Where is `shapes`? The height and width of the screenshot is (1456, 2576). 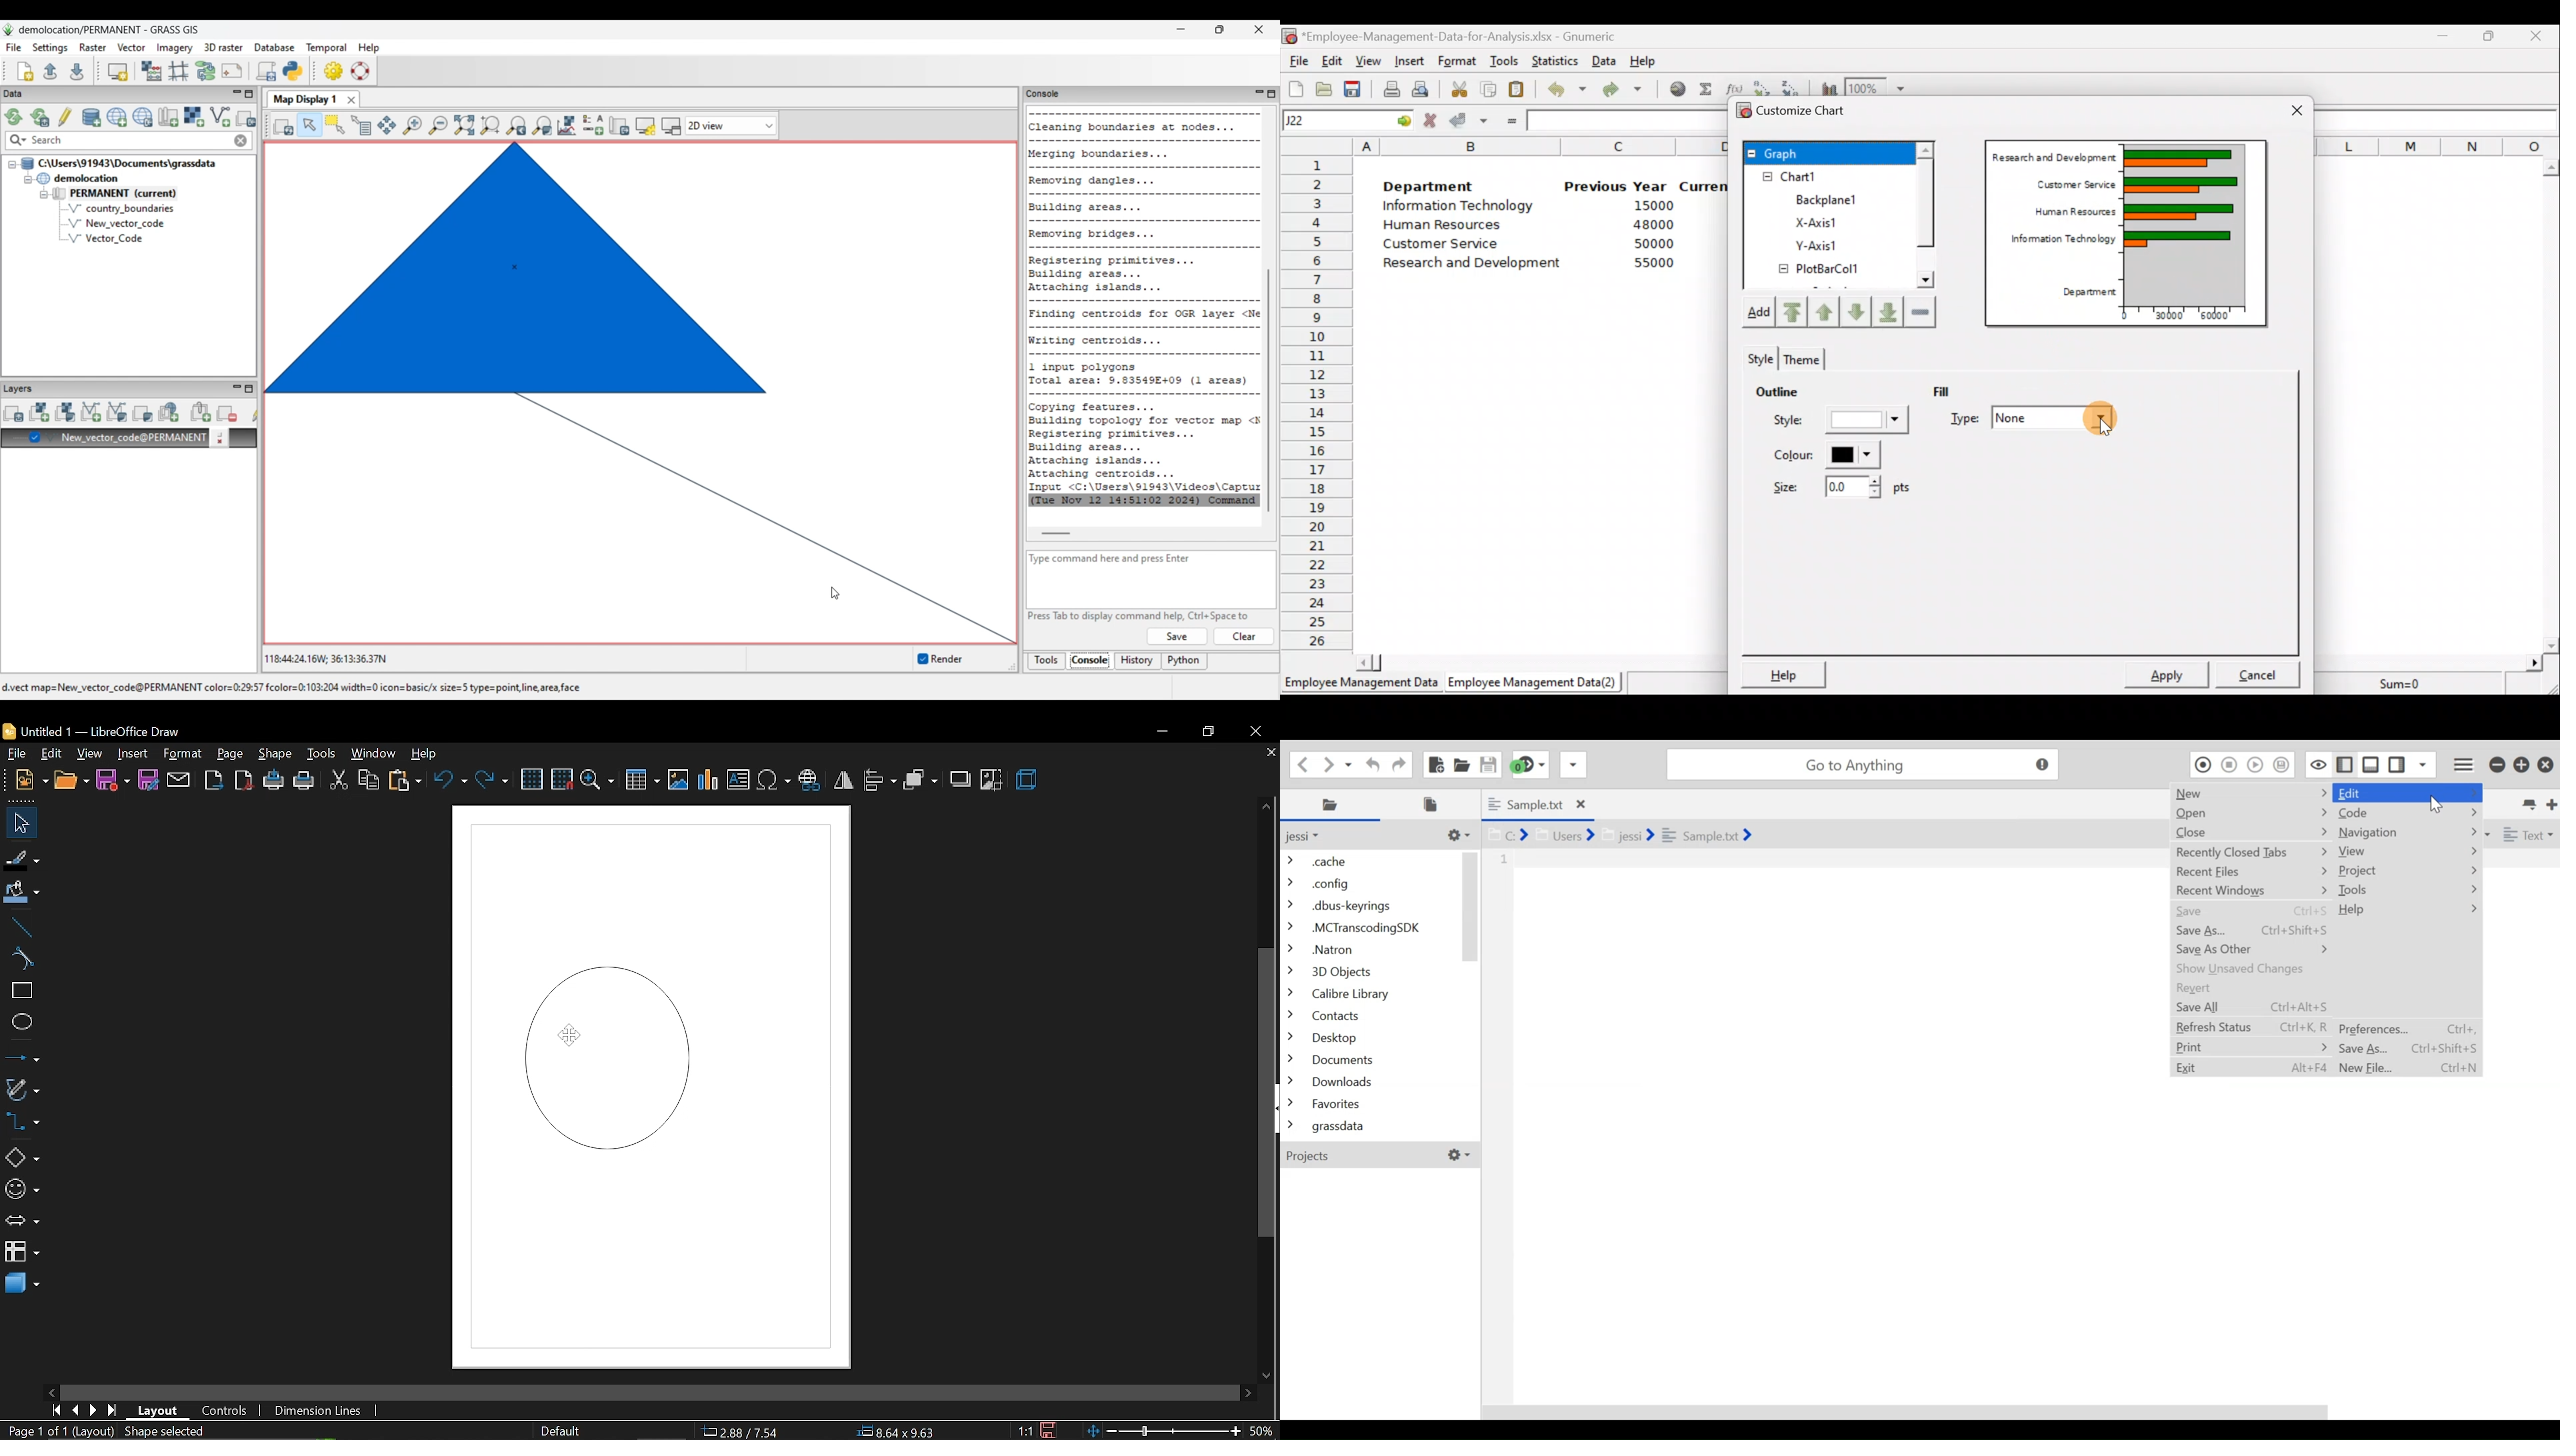 shapes is located at coordinates (21, 1156).